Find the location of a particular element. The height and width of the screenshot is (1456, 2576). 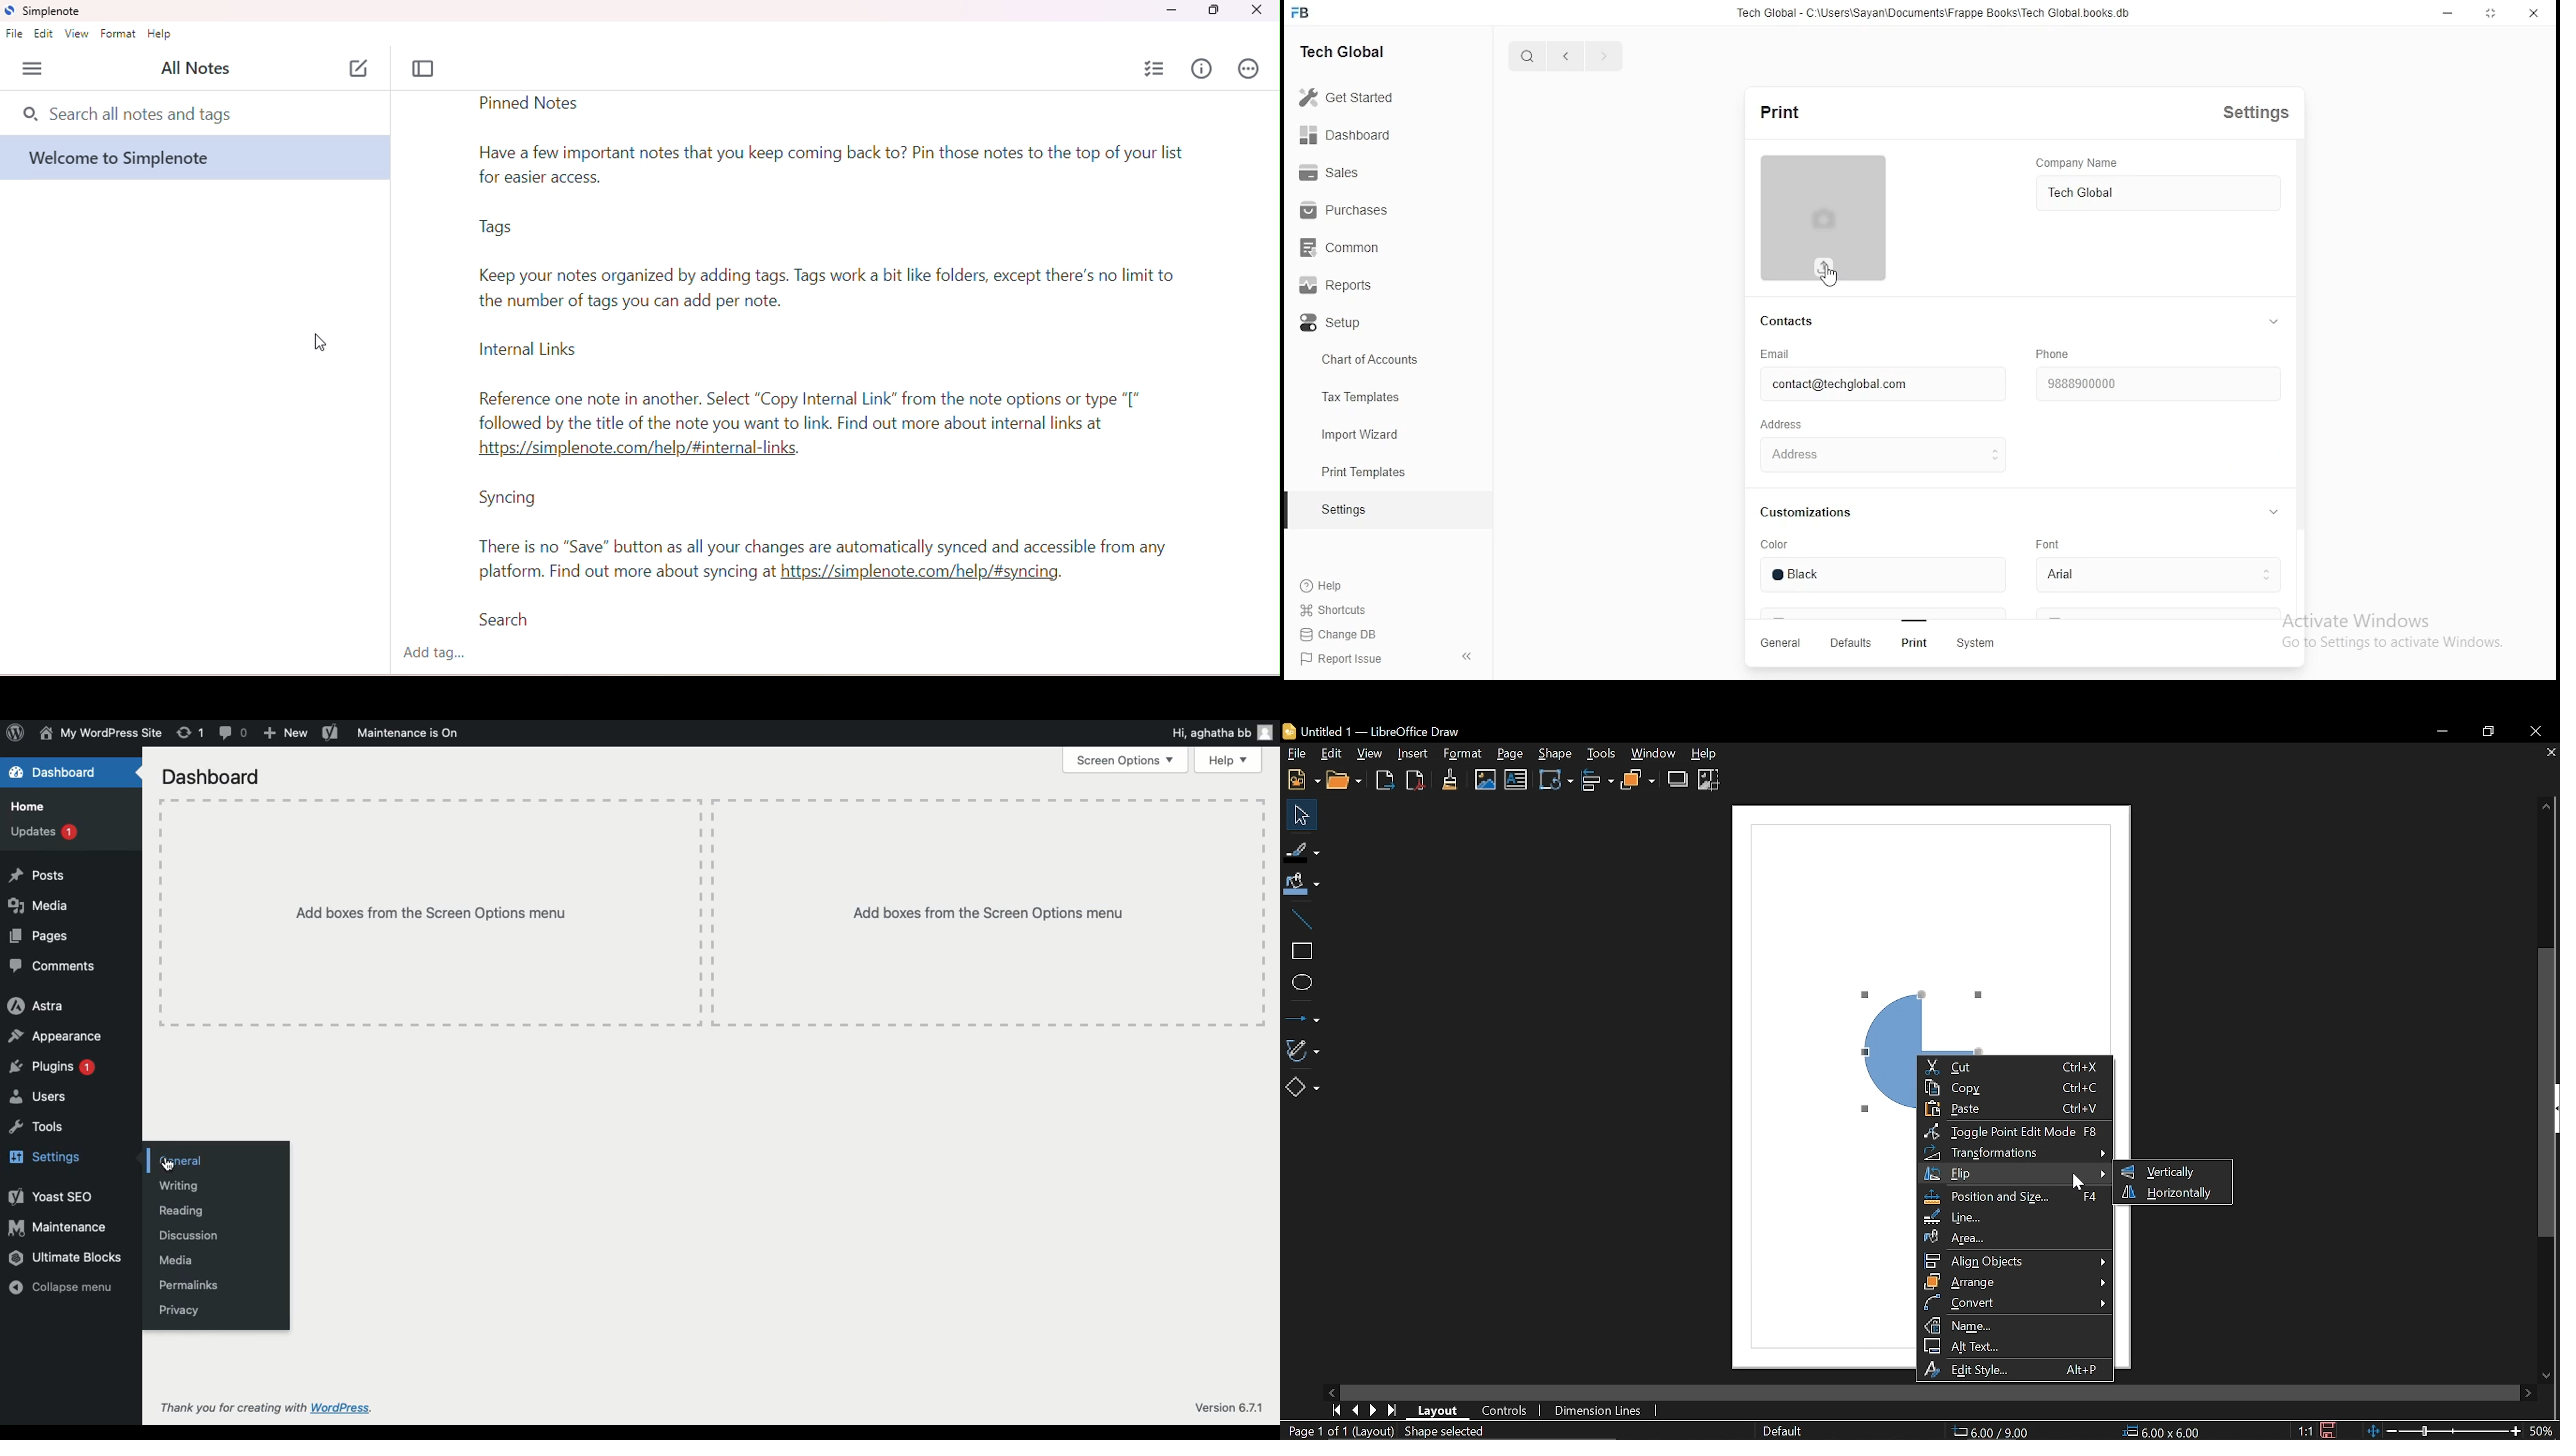

text on syncing is located at coordinates (822, 560).